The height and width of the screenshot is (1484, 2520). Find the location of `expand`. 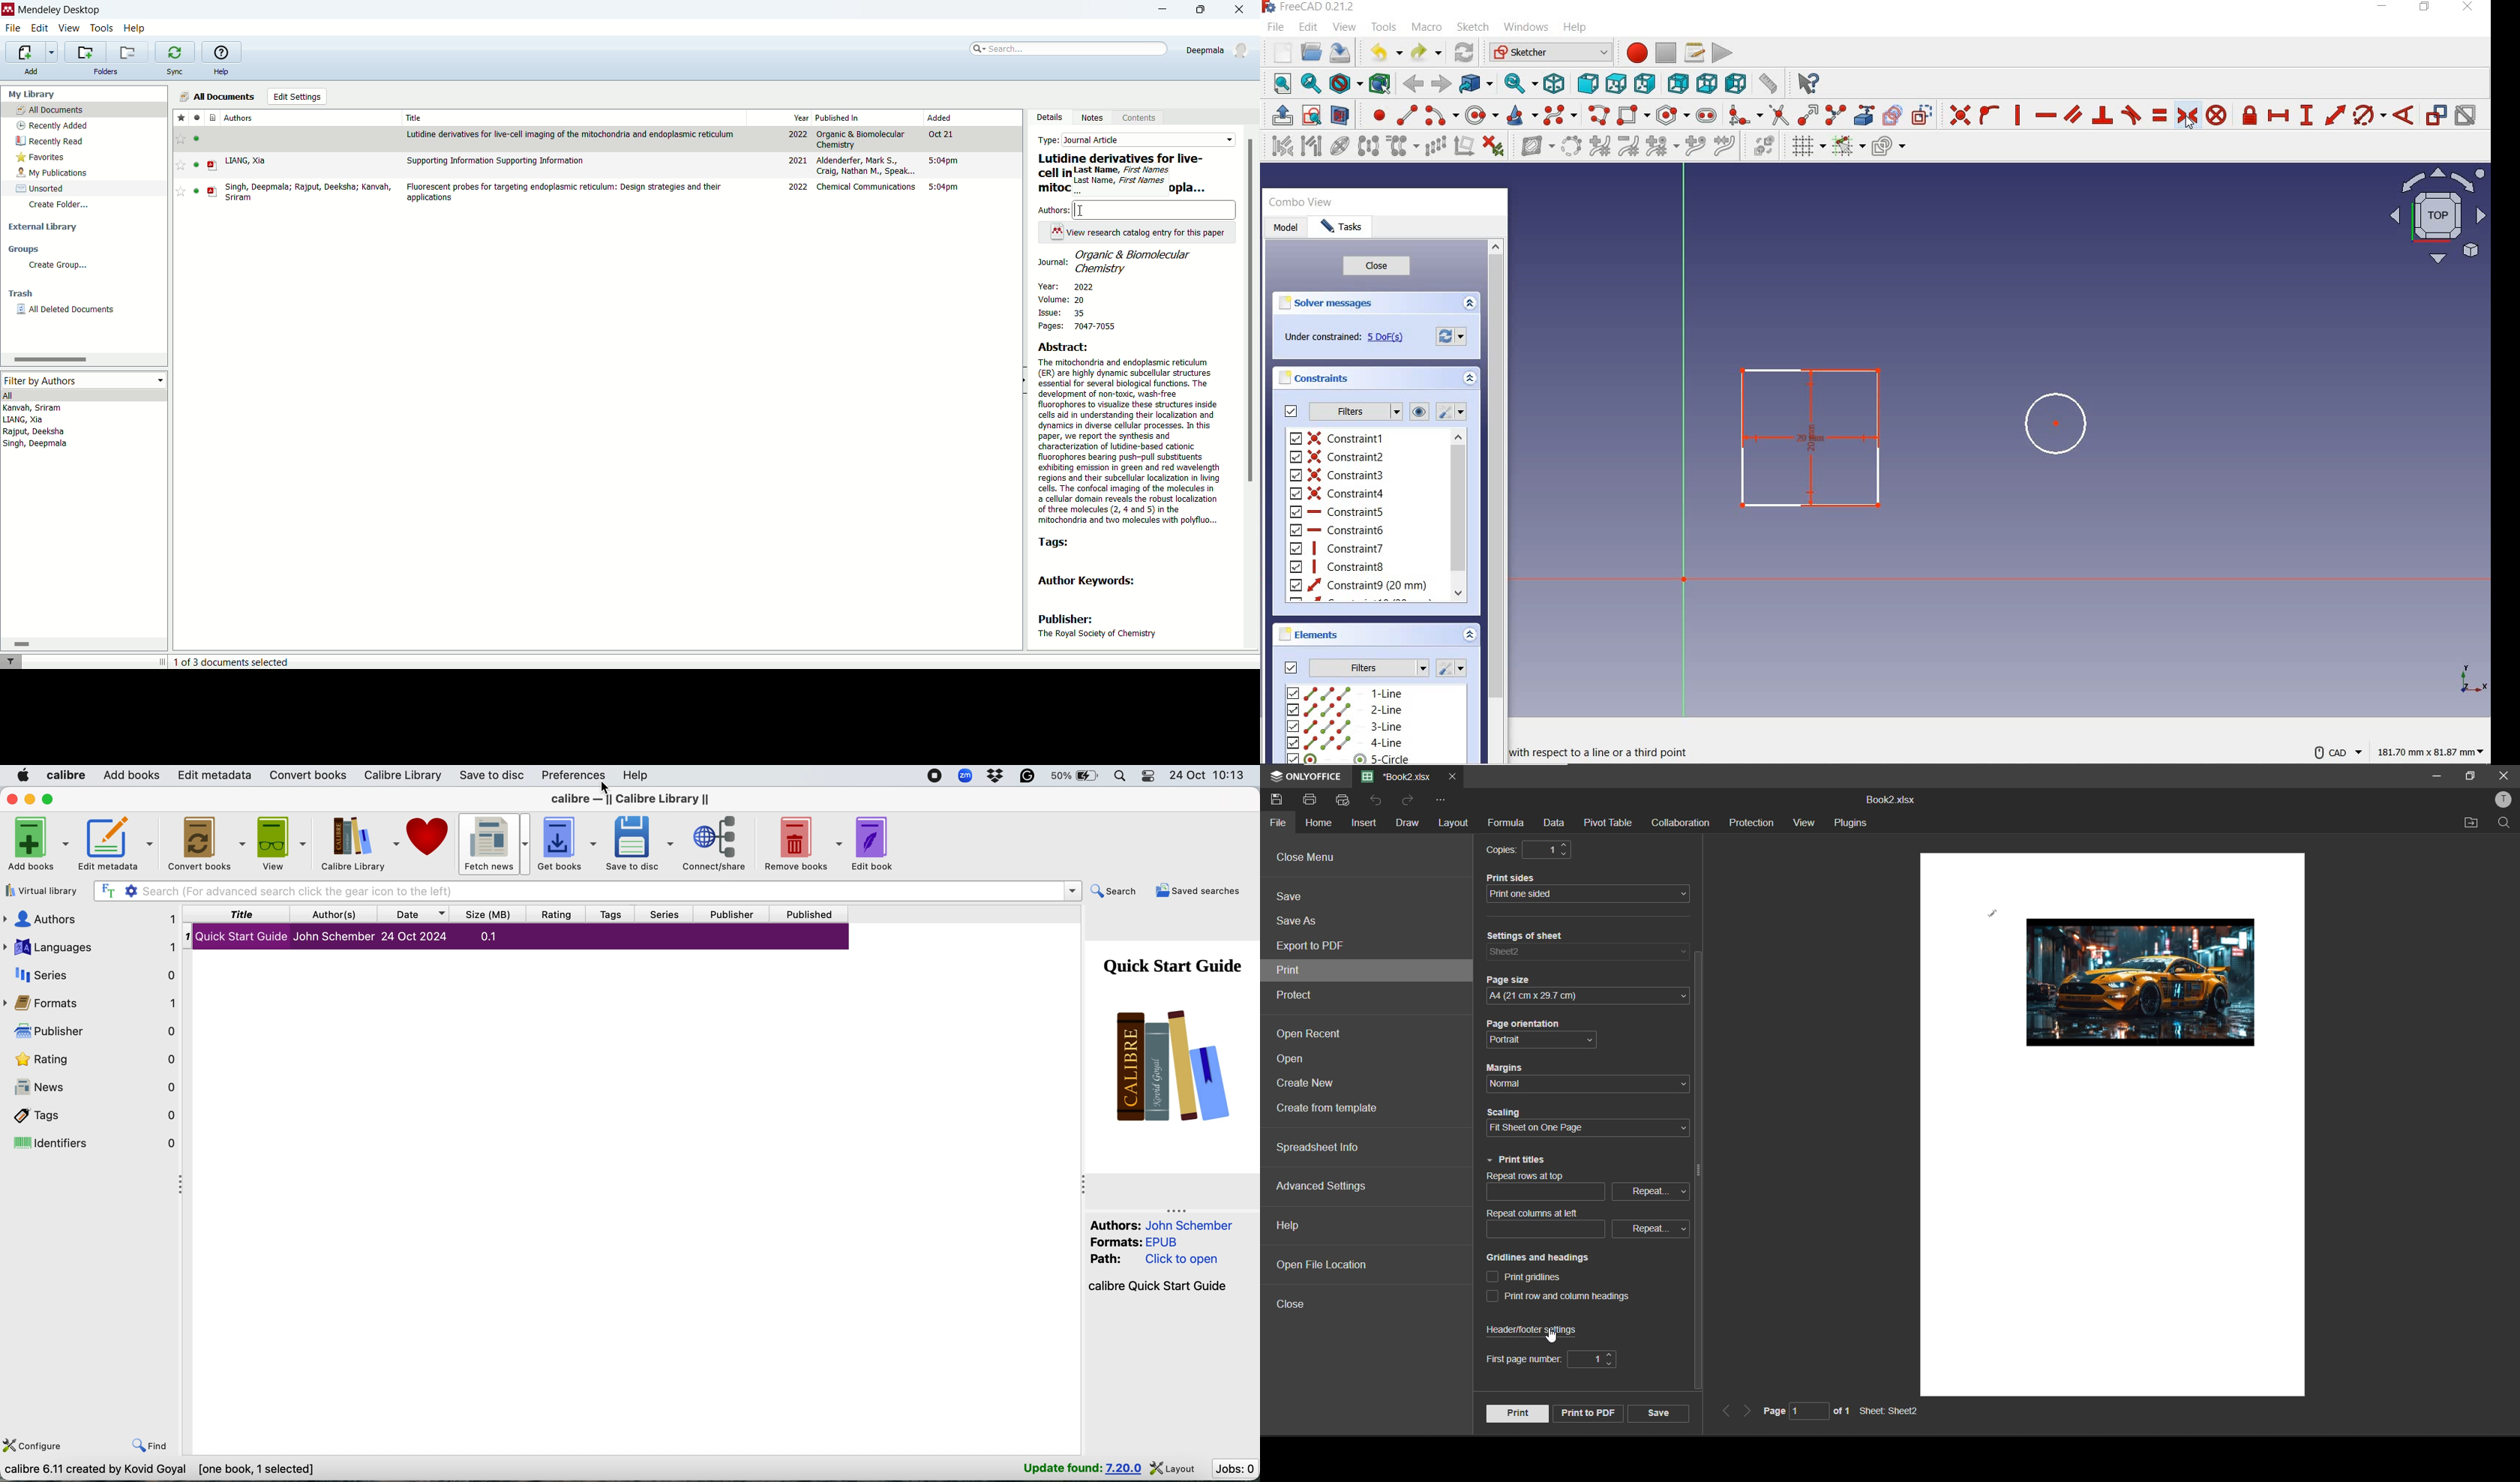

expand is located at coordinates (1470, 633).